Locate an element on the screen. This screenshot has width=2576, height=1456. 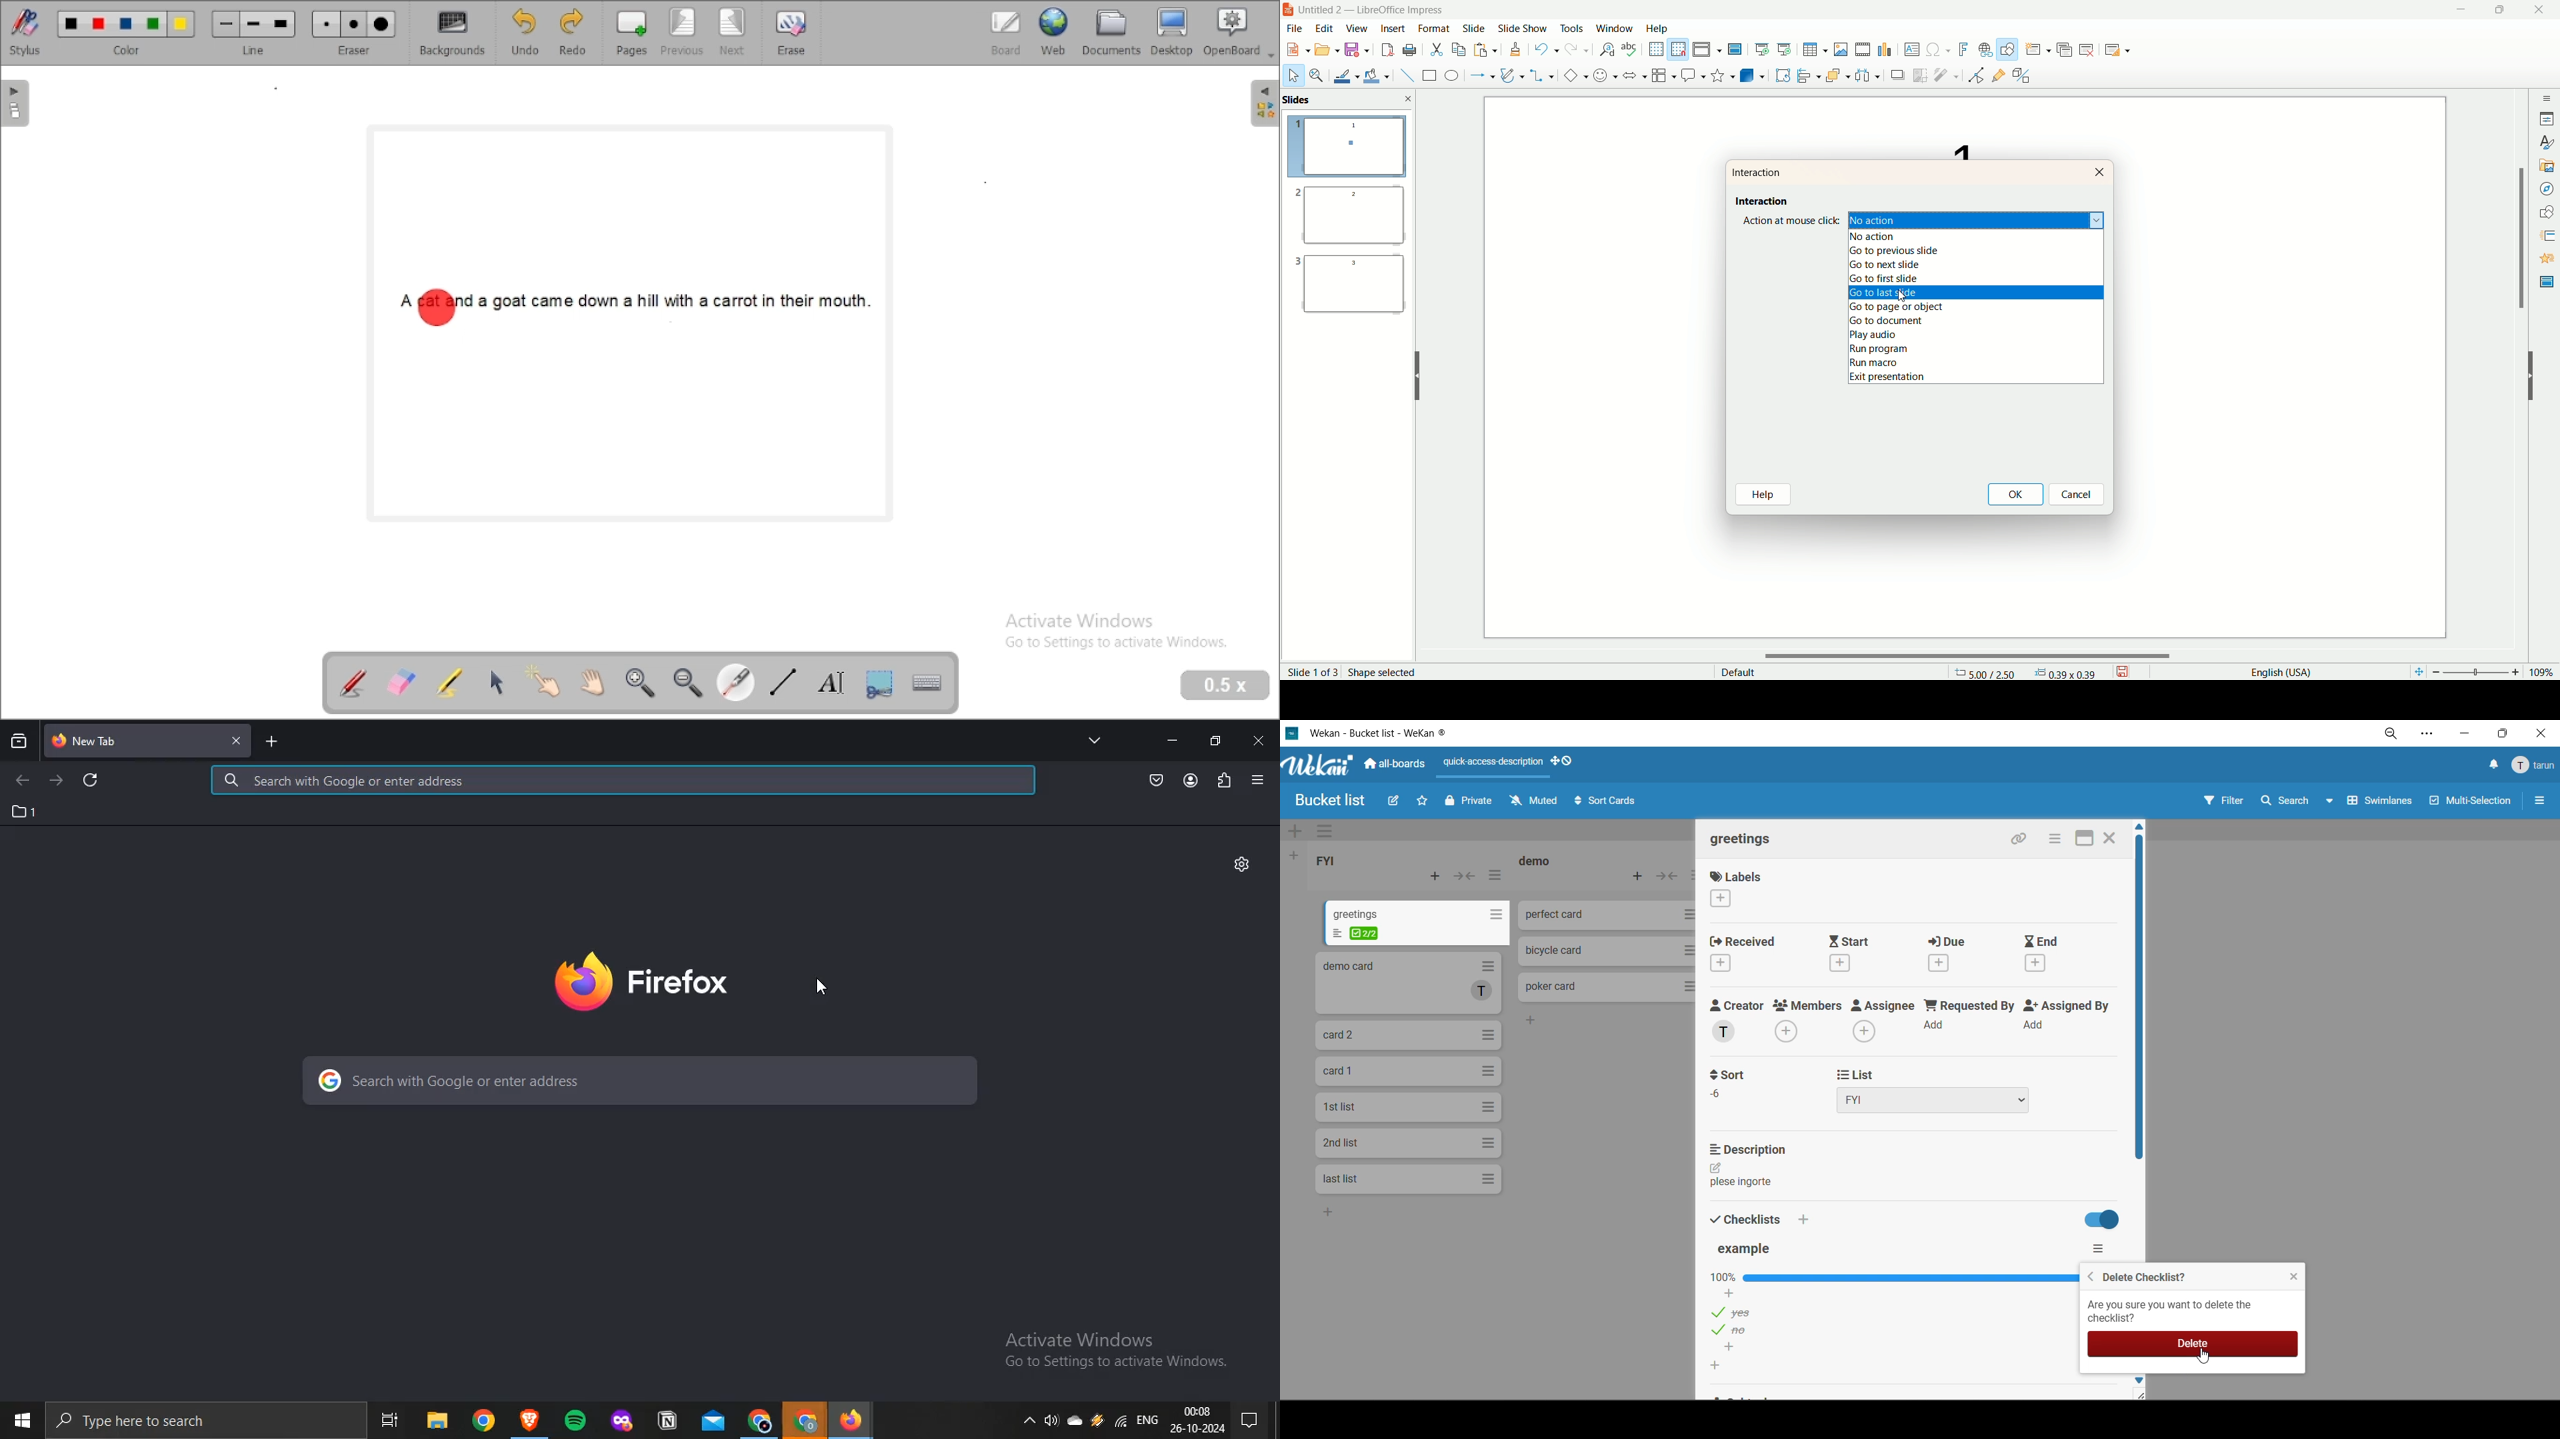
insert image is located at coordinates (1841, 49).